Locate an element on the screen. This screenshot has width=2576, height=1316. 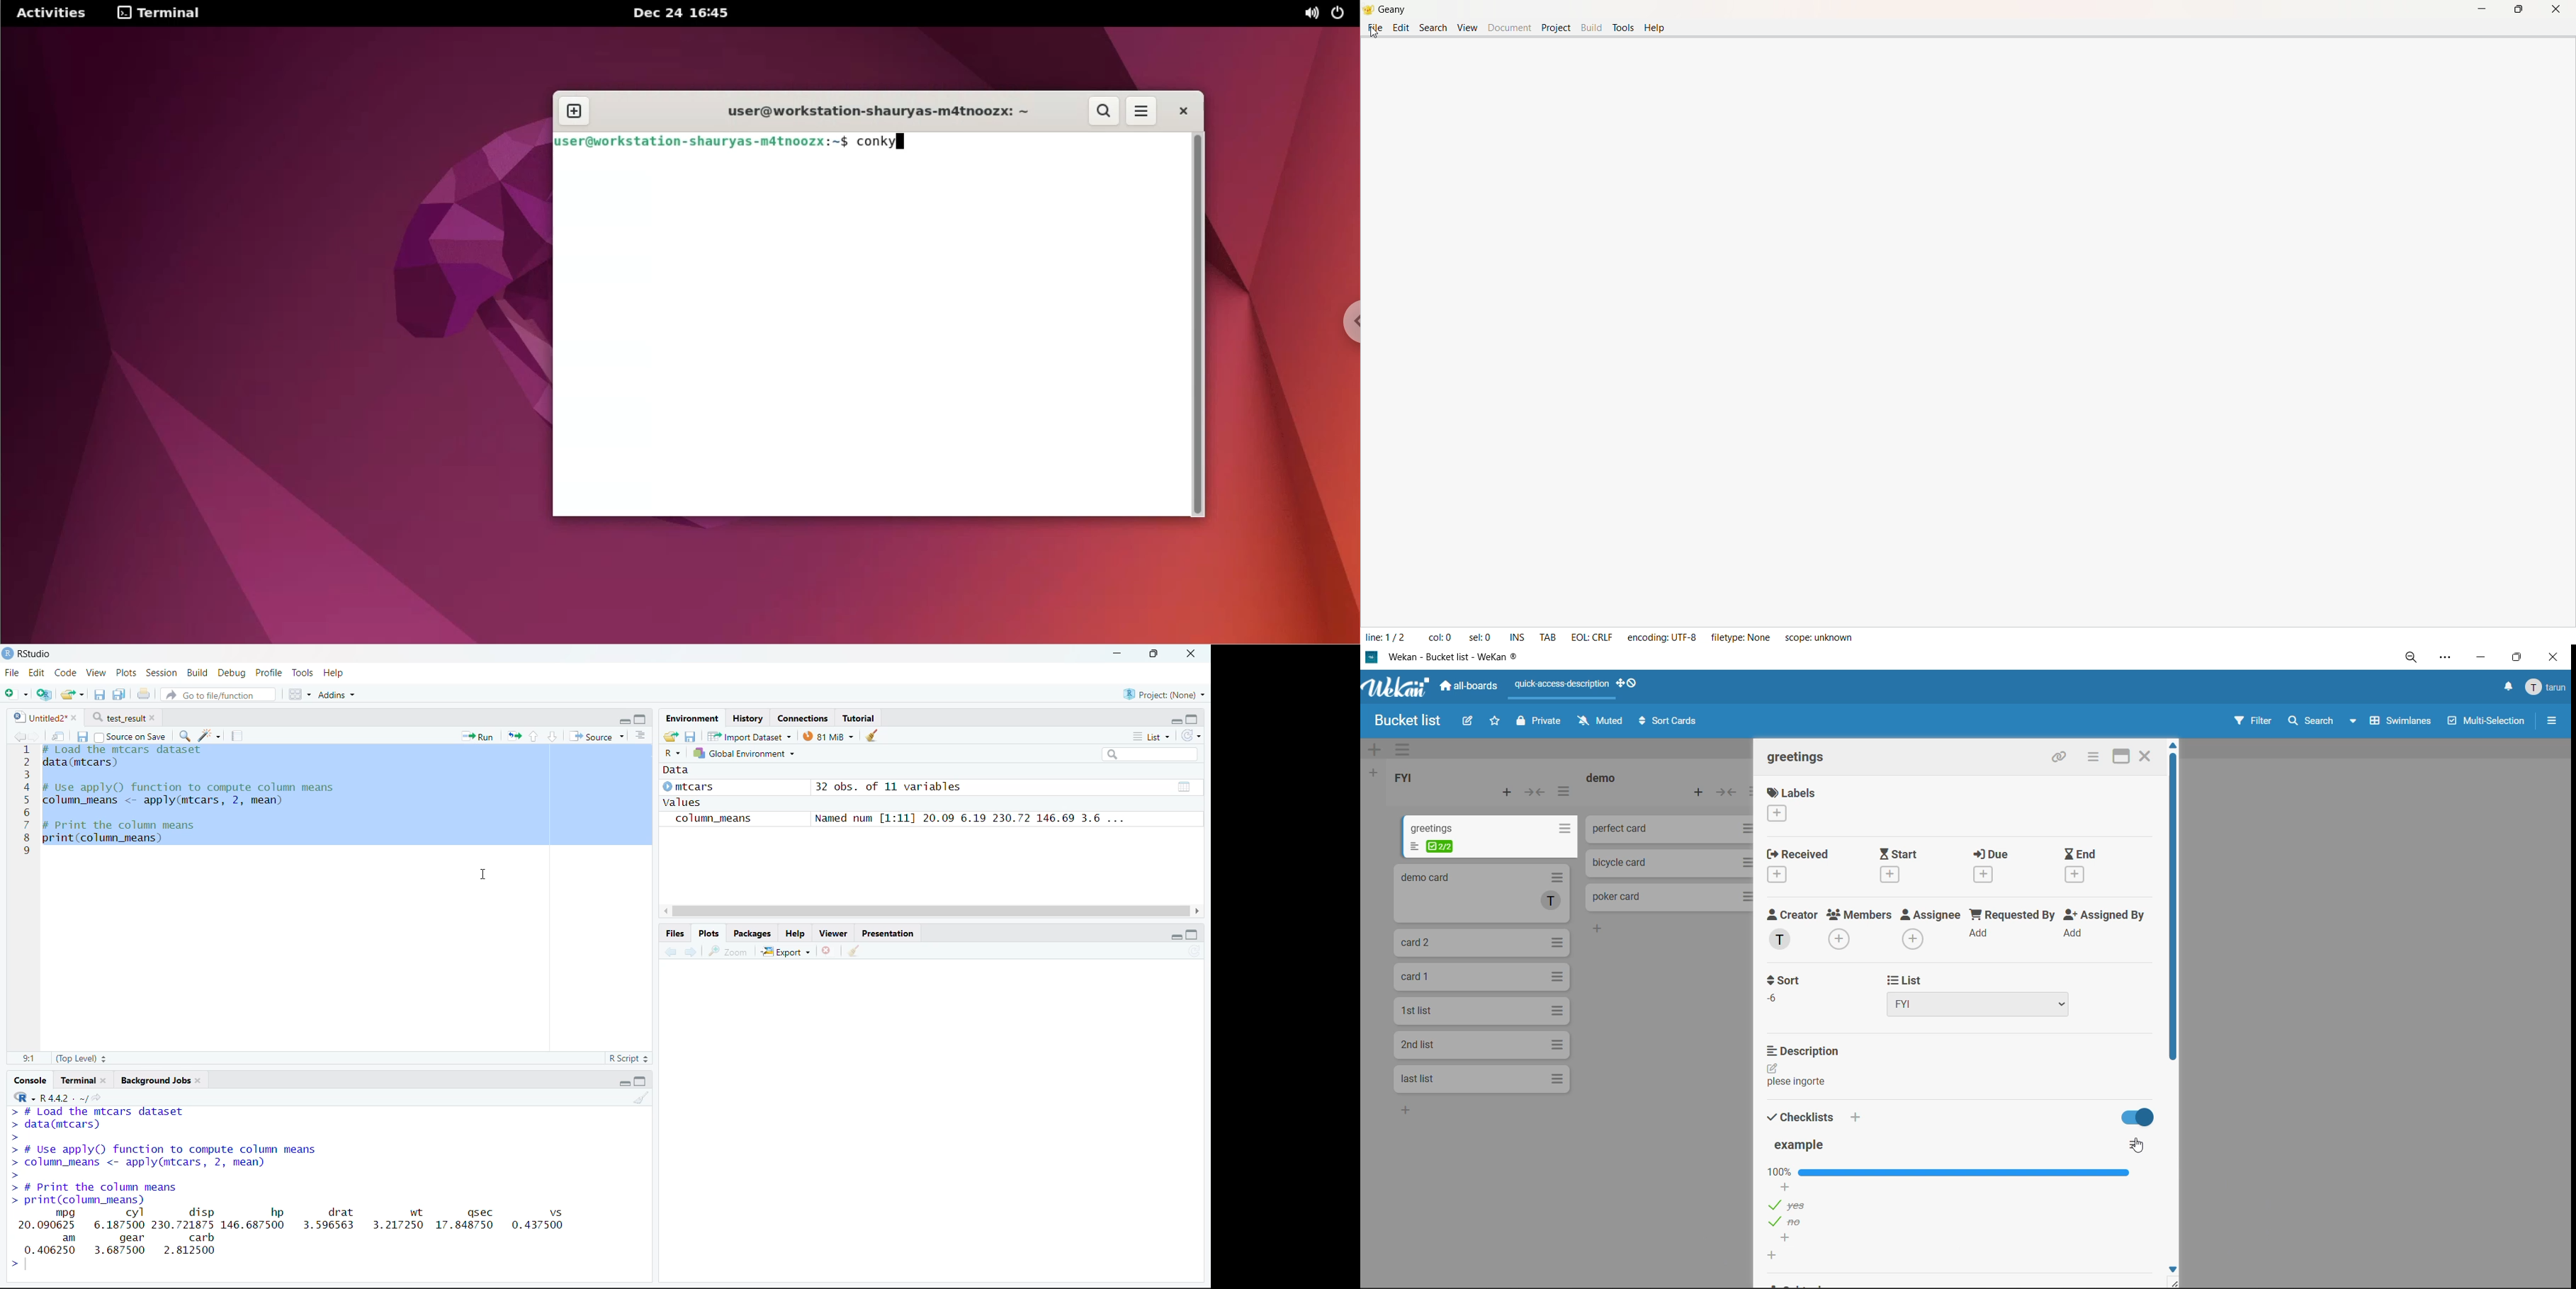
Compile Report (Ctrl + Shift + K) is located at coordinates (238, 735).